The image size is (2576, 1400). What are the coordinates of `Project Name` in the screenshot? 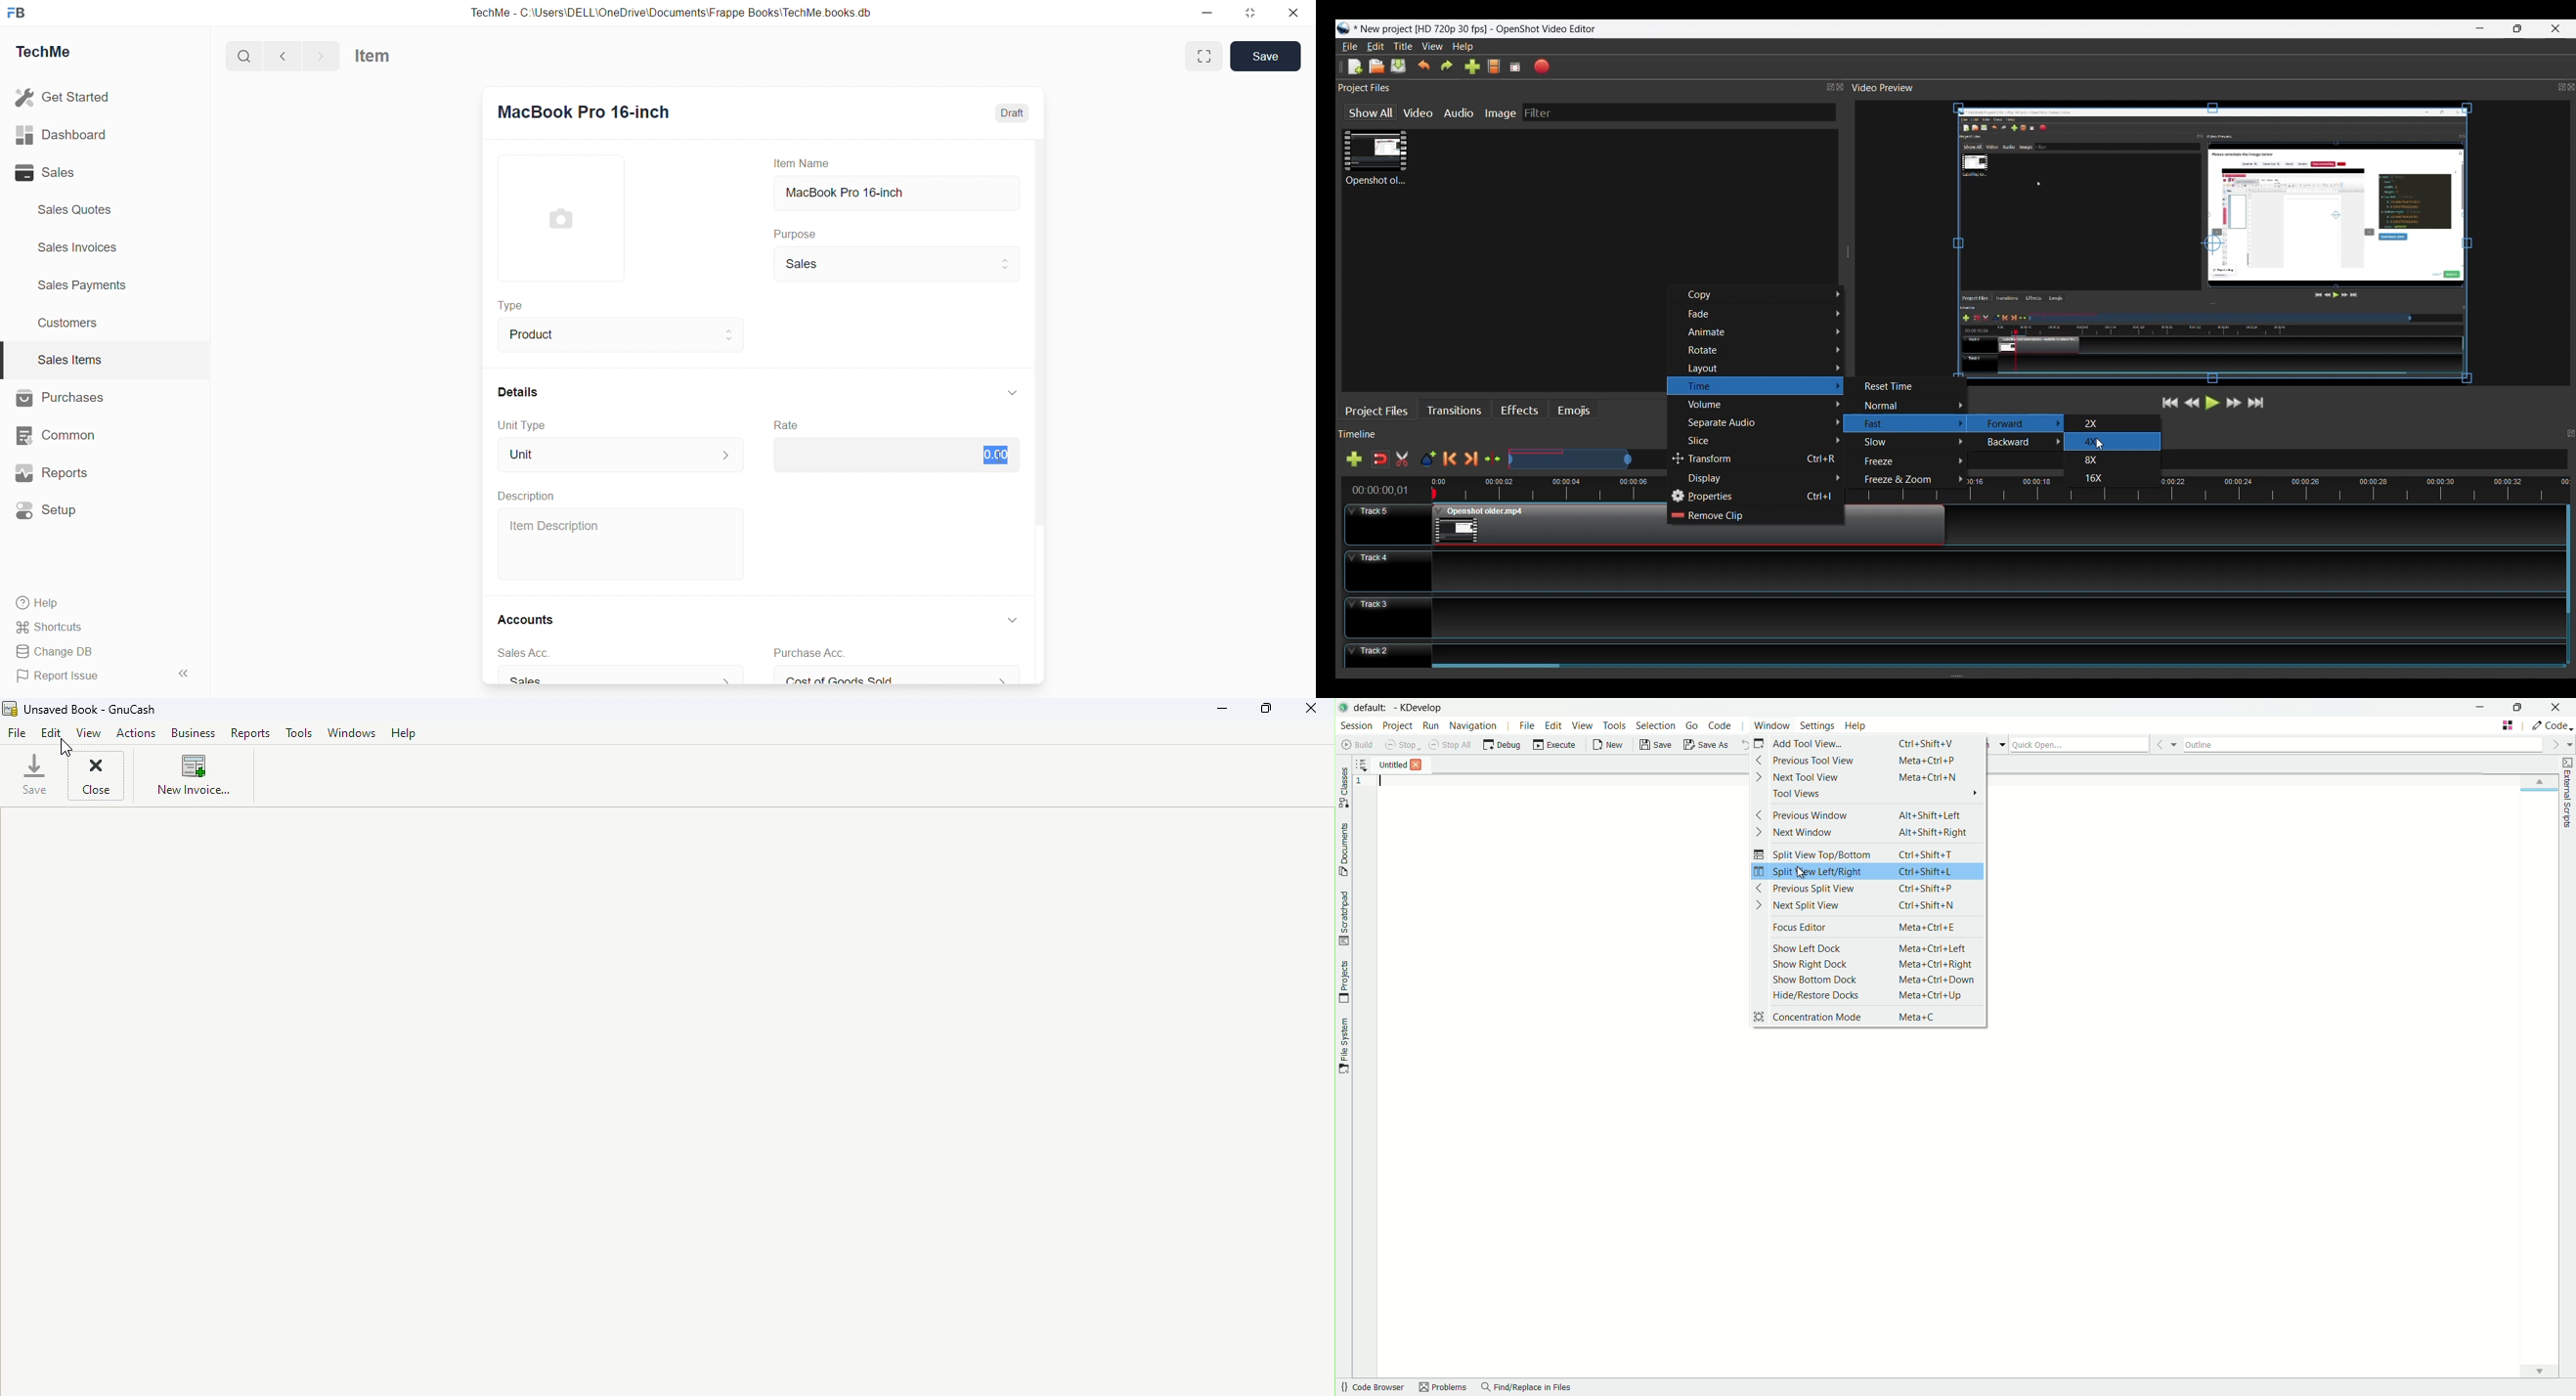 It's located at (1423, 30).